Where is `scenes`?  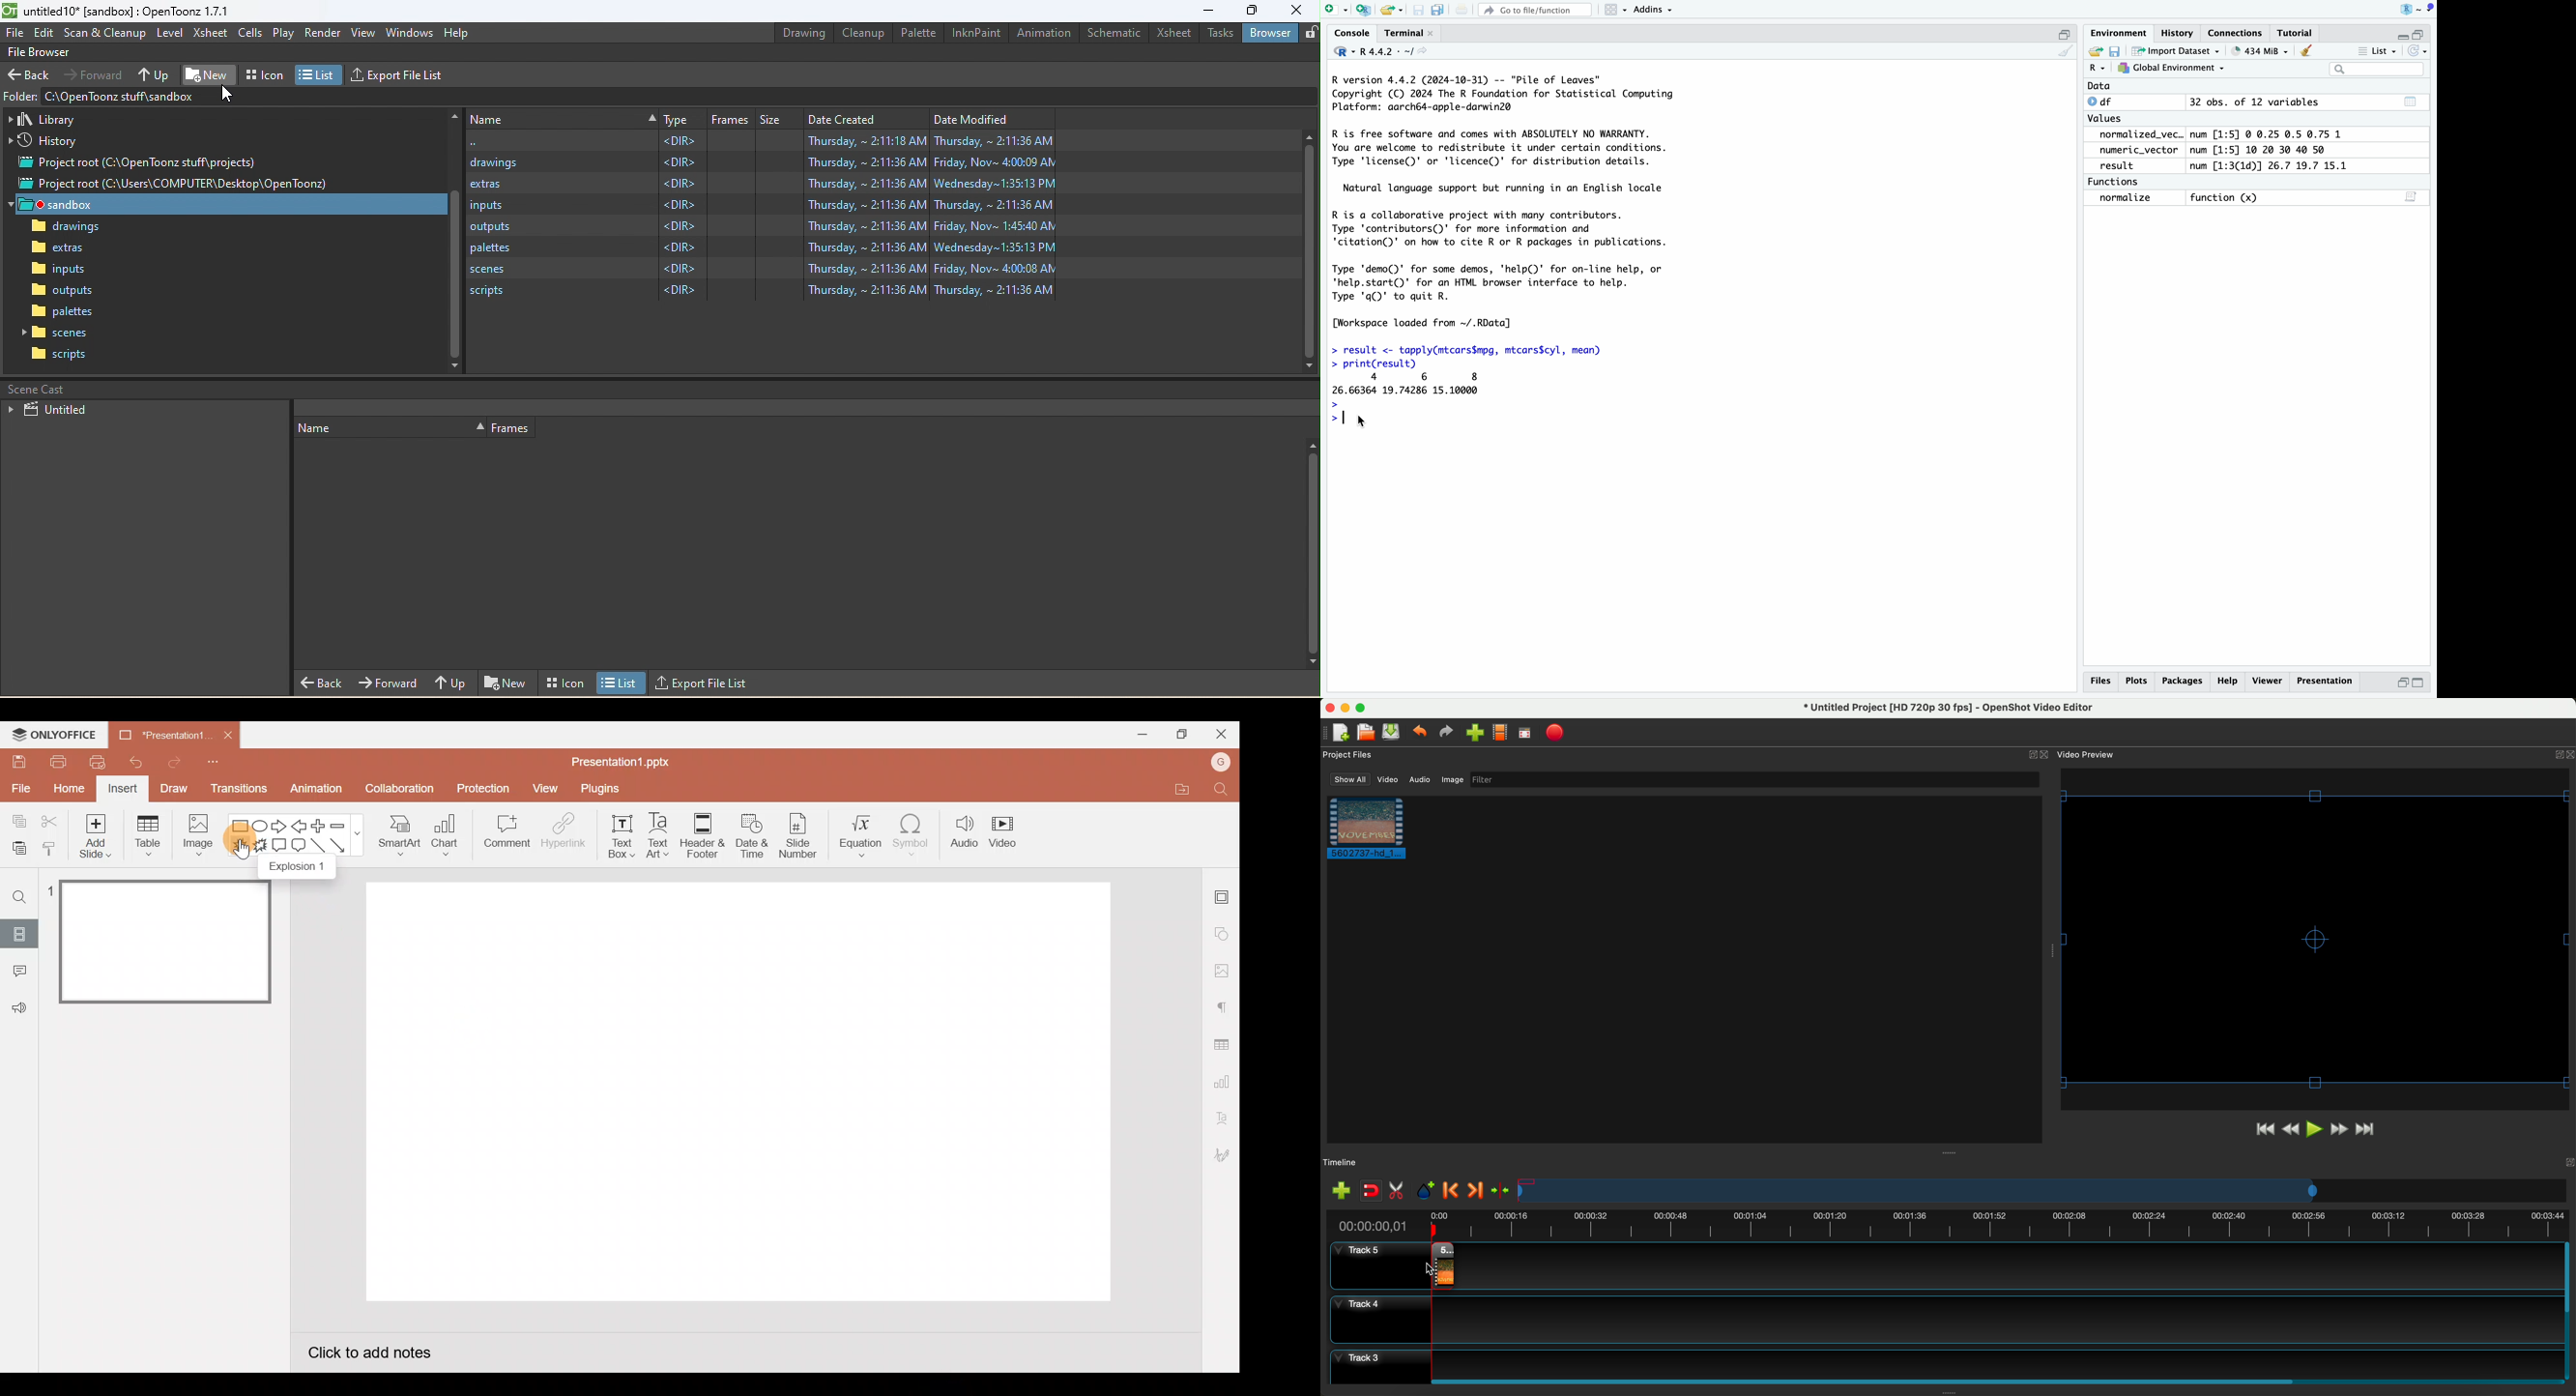
scenes is located at coordinates (58, 334).